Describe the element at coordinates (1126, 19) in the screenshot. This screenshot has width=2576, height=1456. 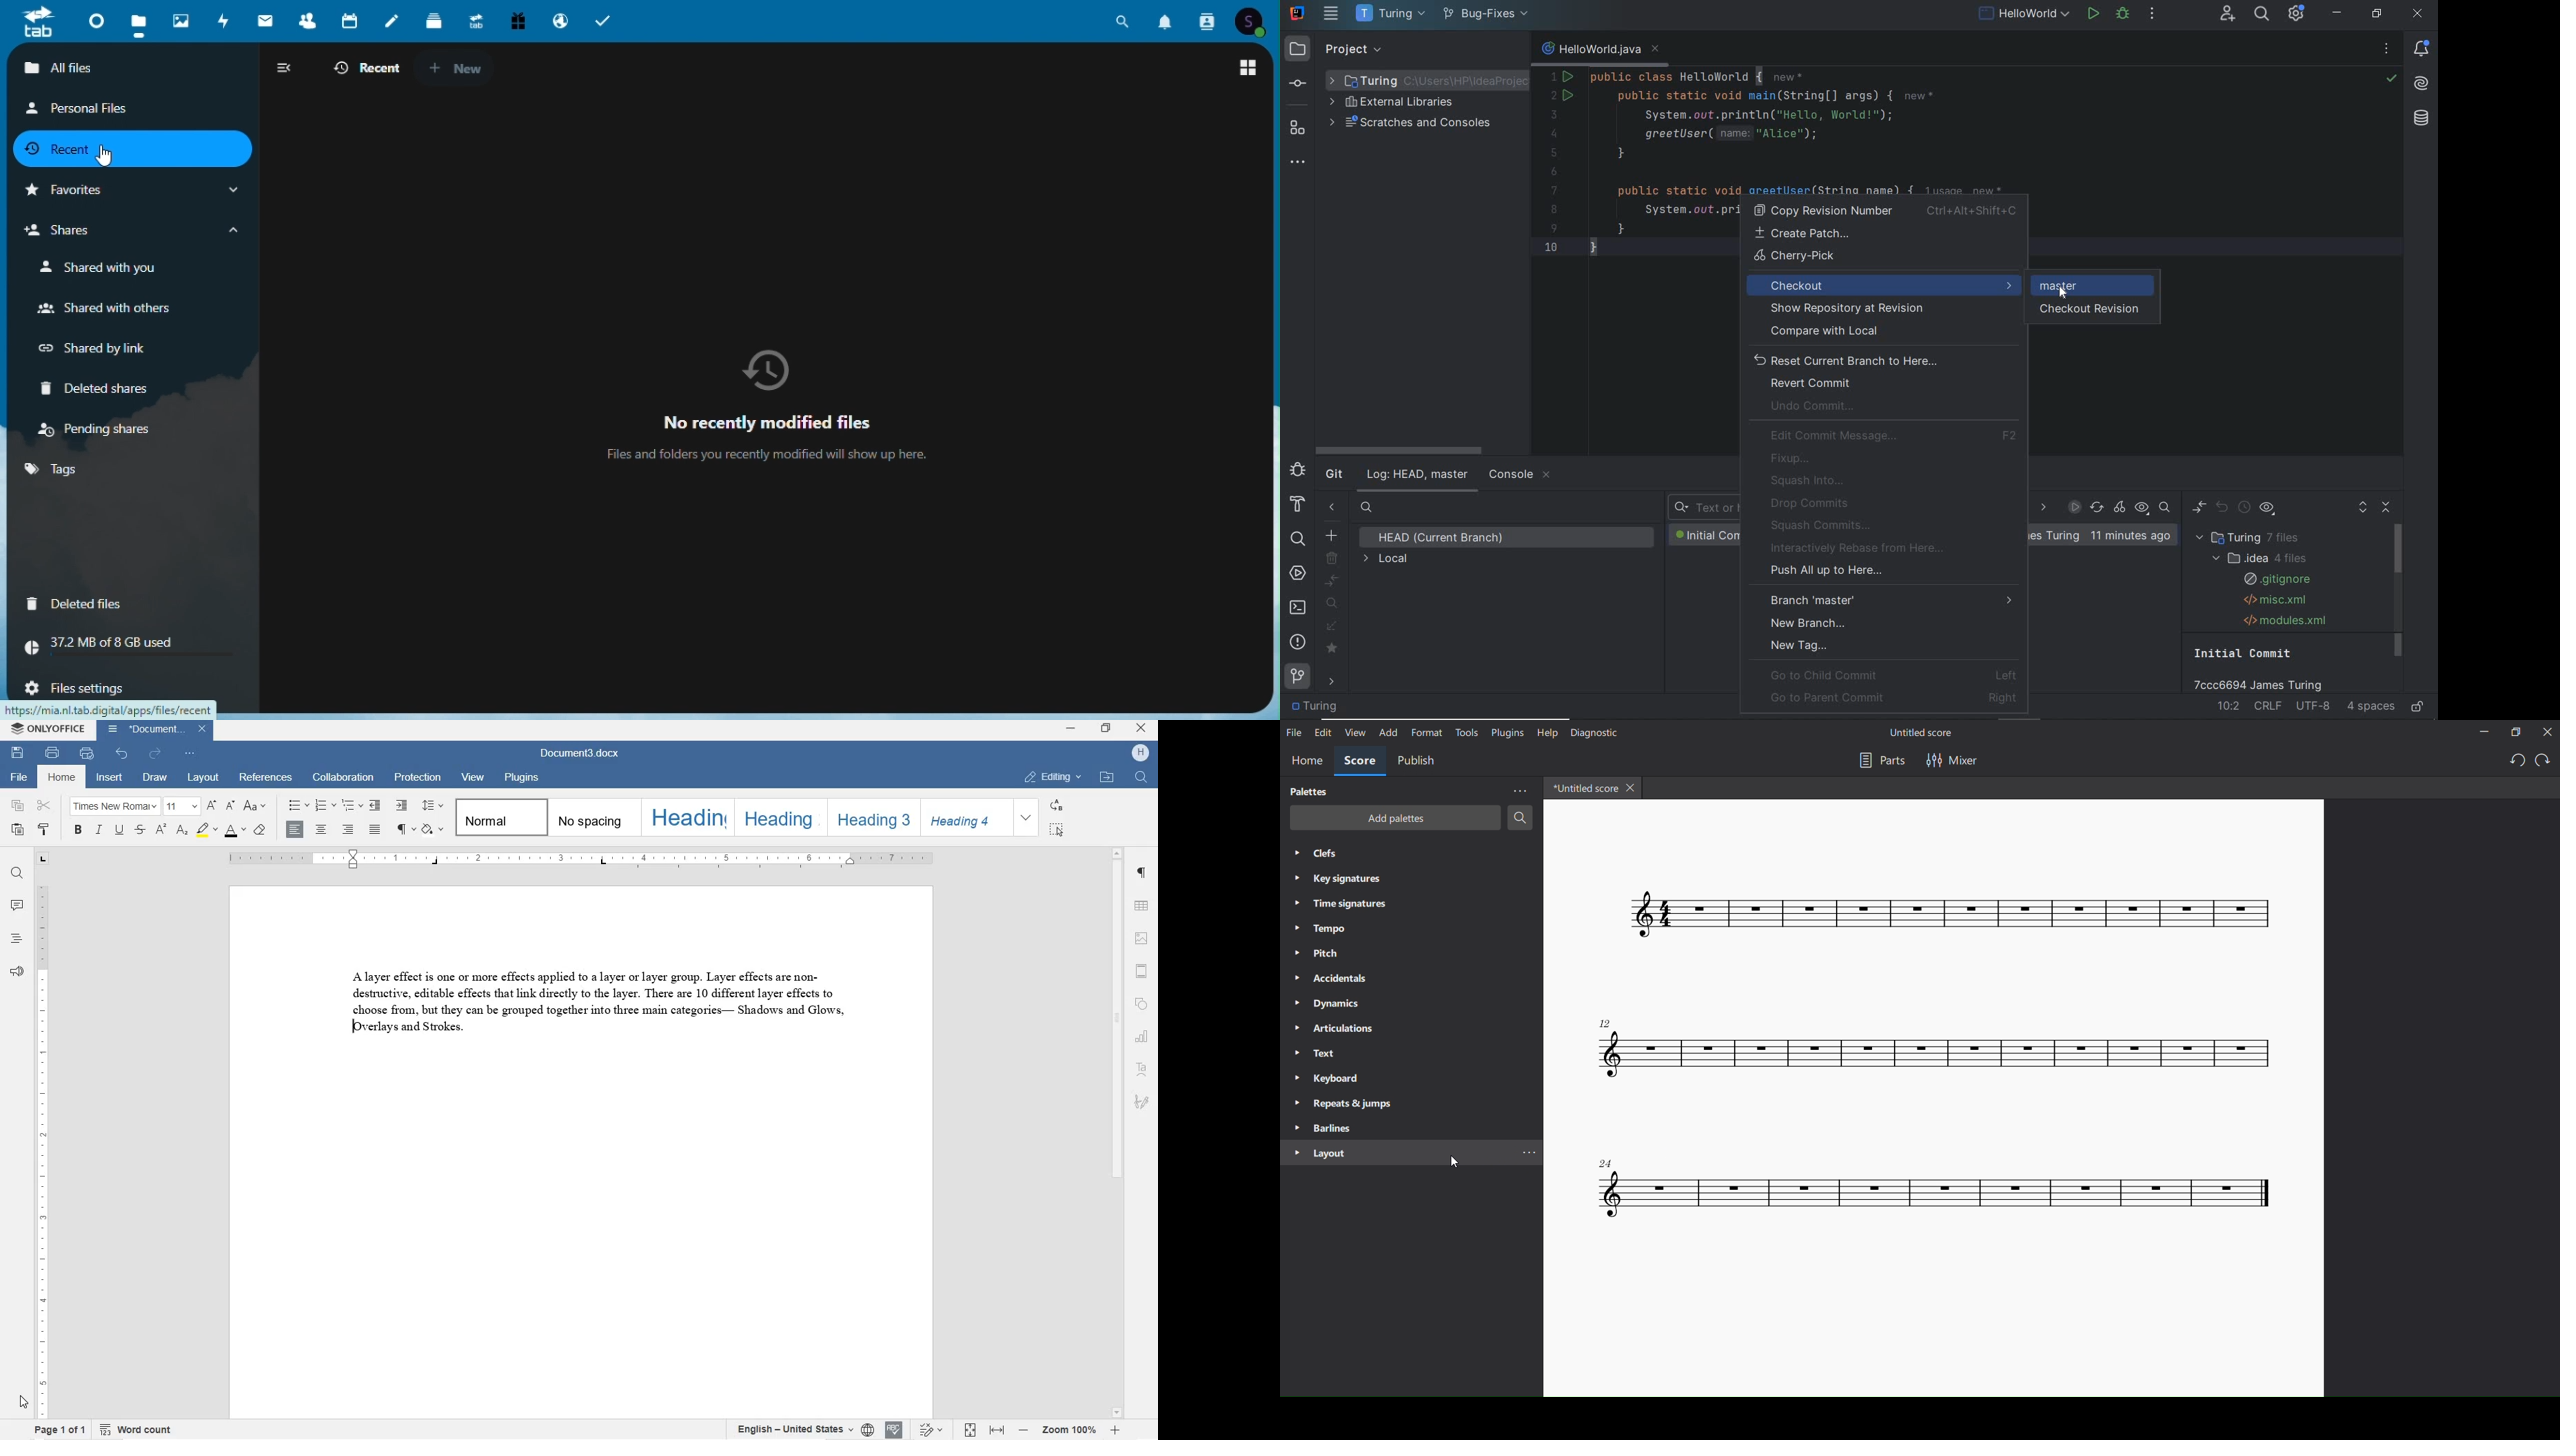
I see `Search ` at that location.